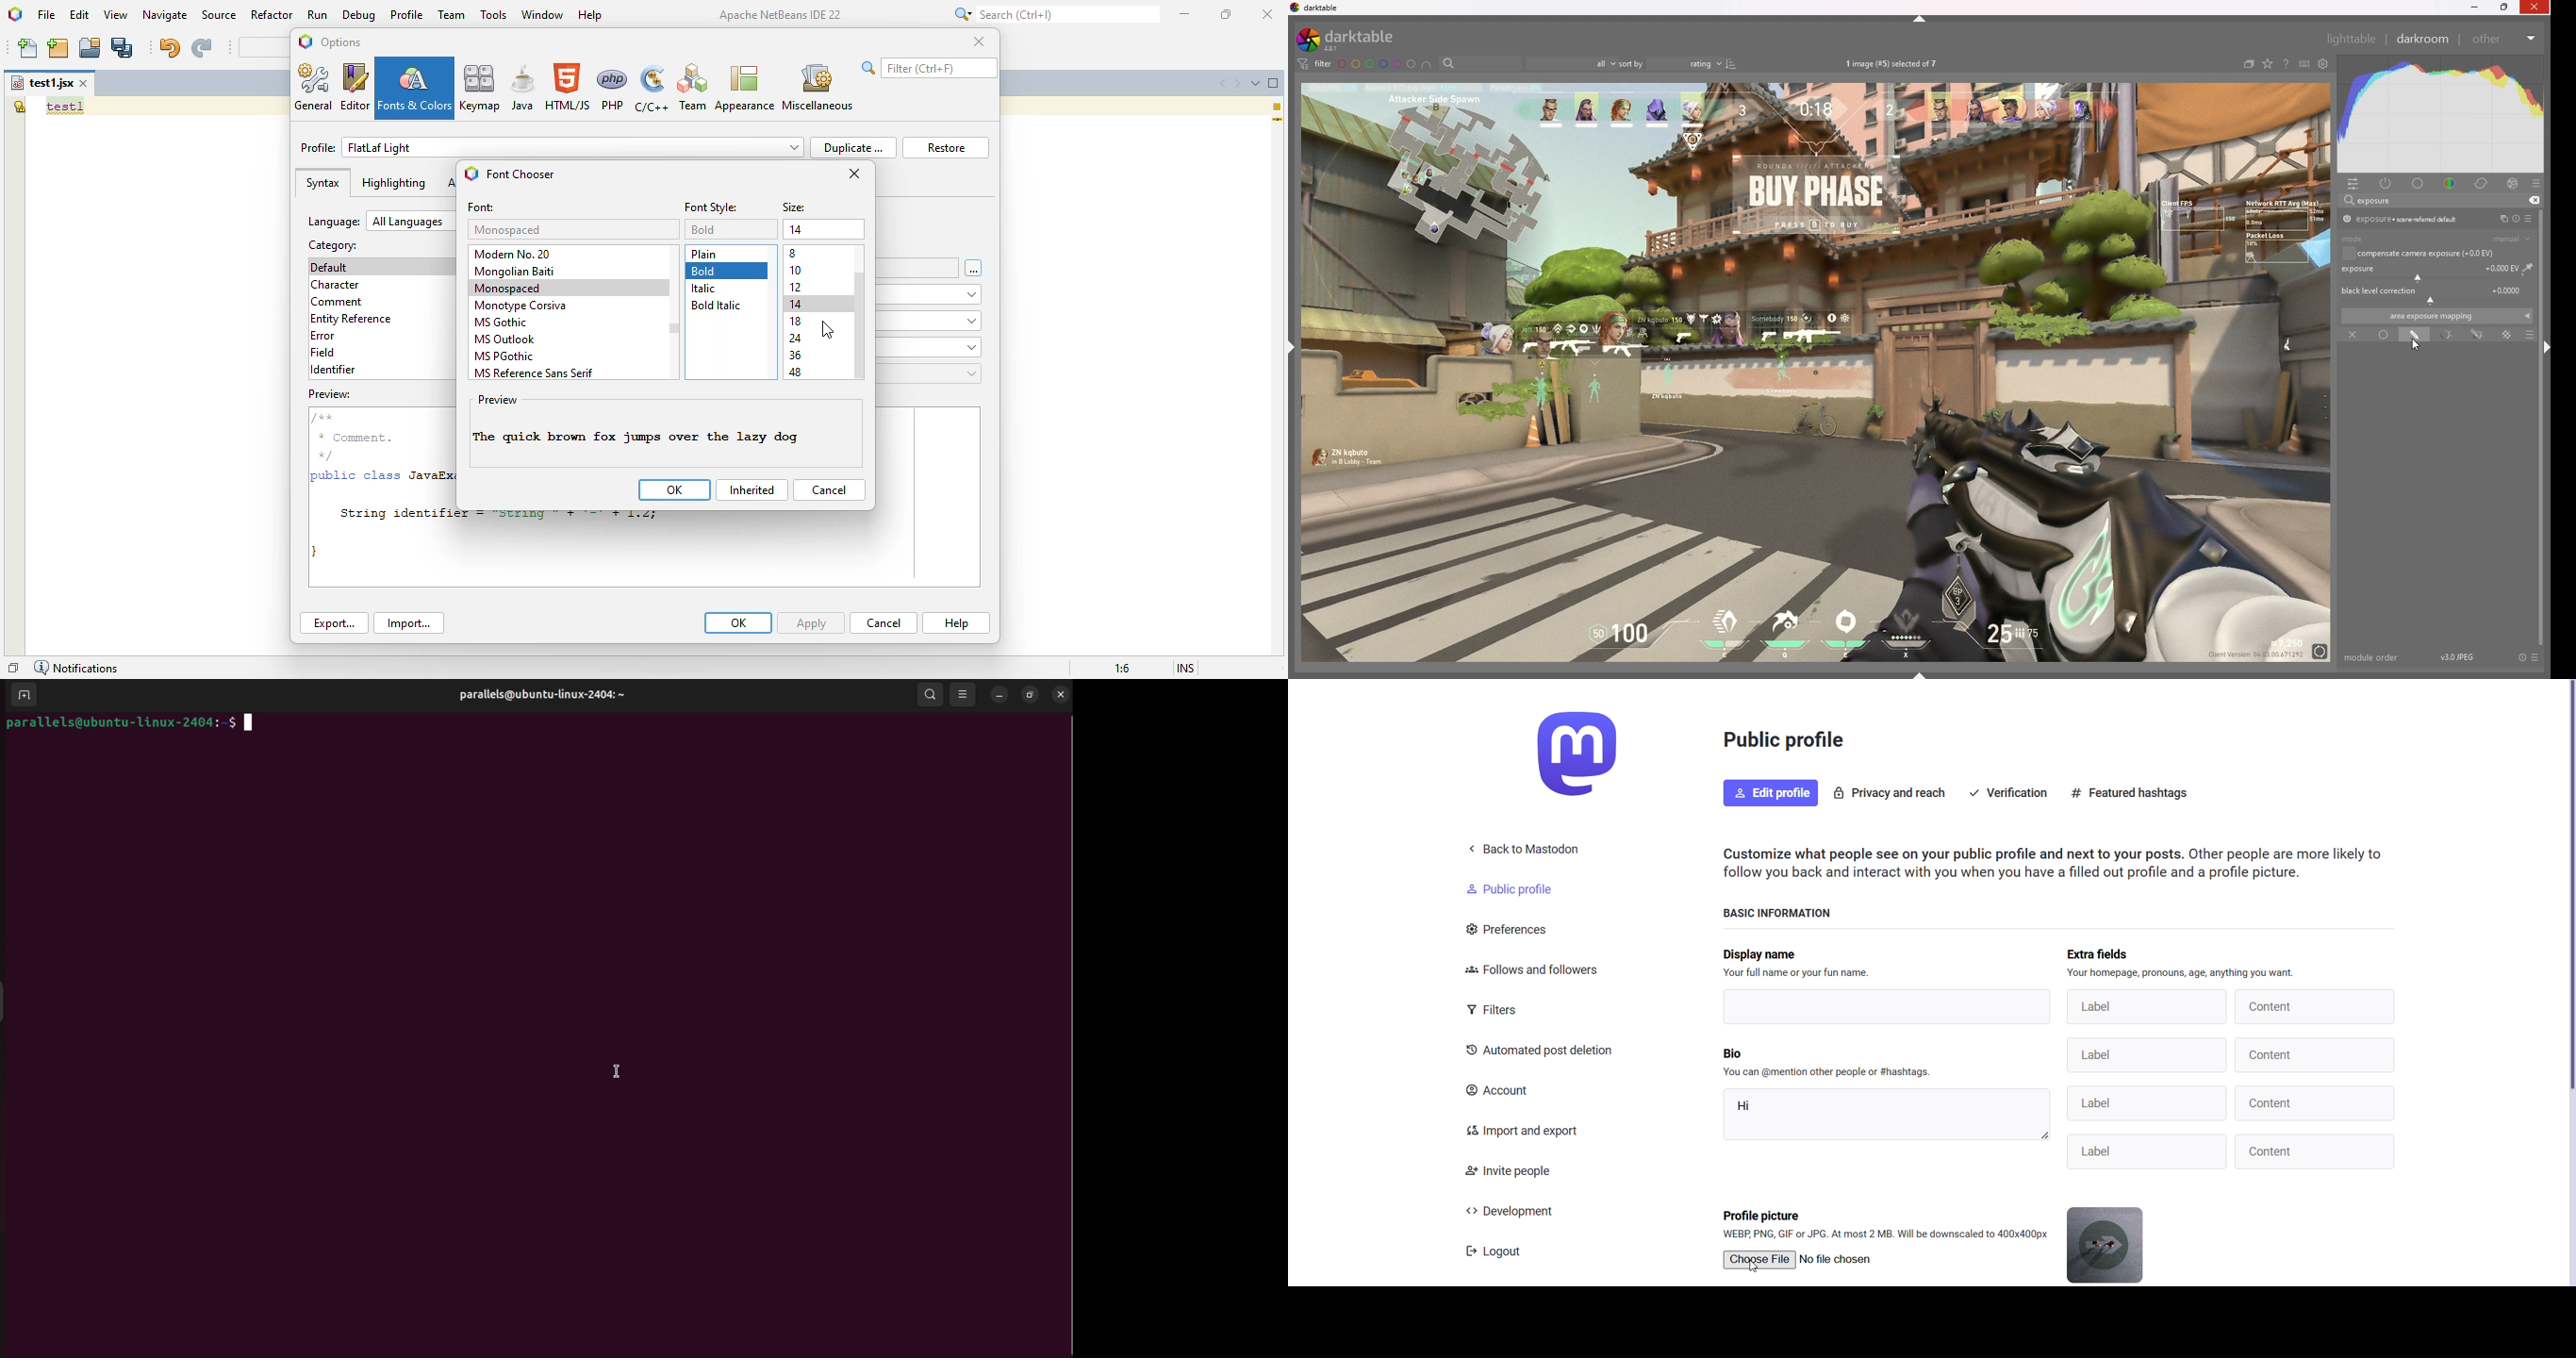  I want to click on current profile picture, so click(2105, 1245).